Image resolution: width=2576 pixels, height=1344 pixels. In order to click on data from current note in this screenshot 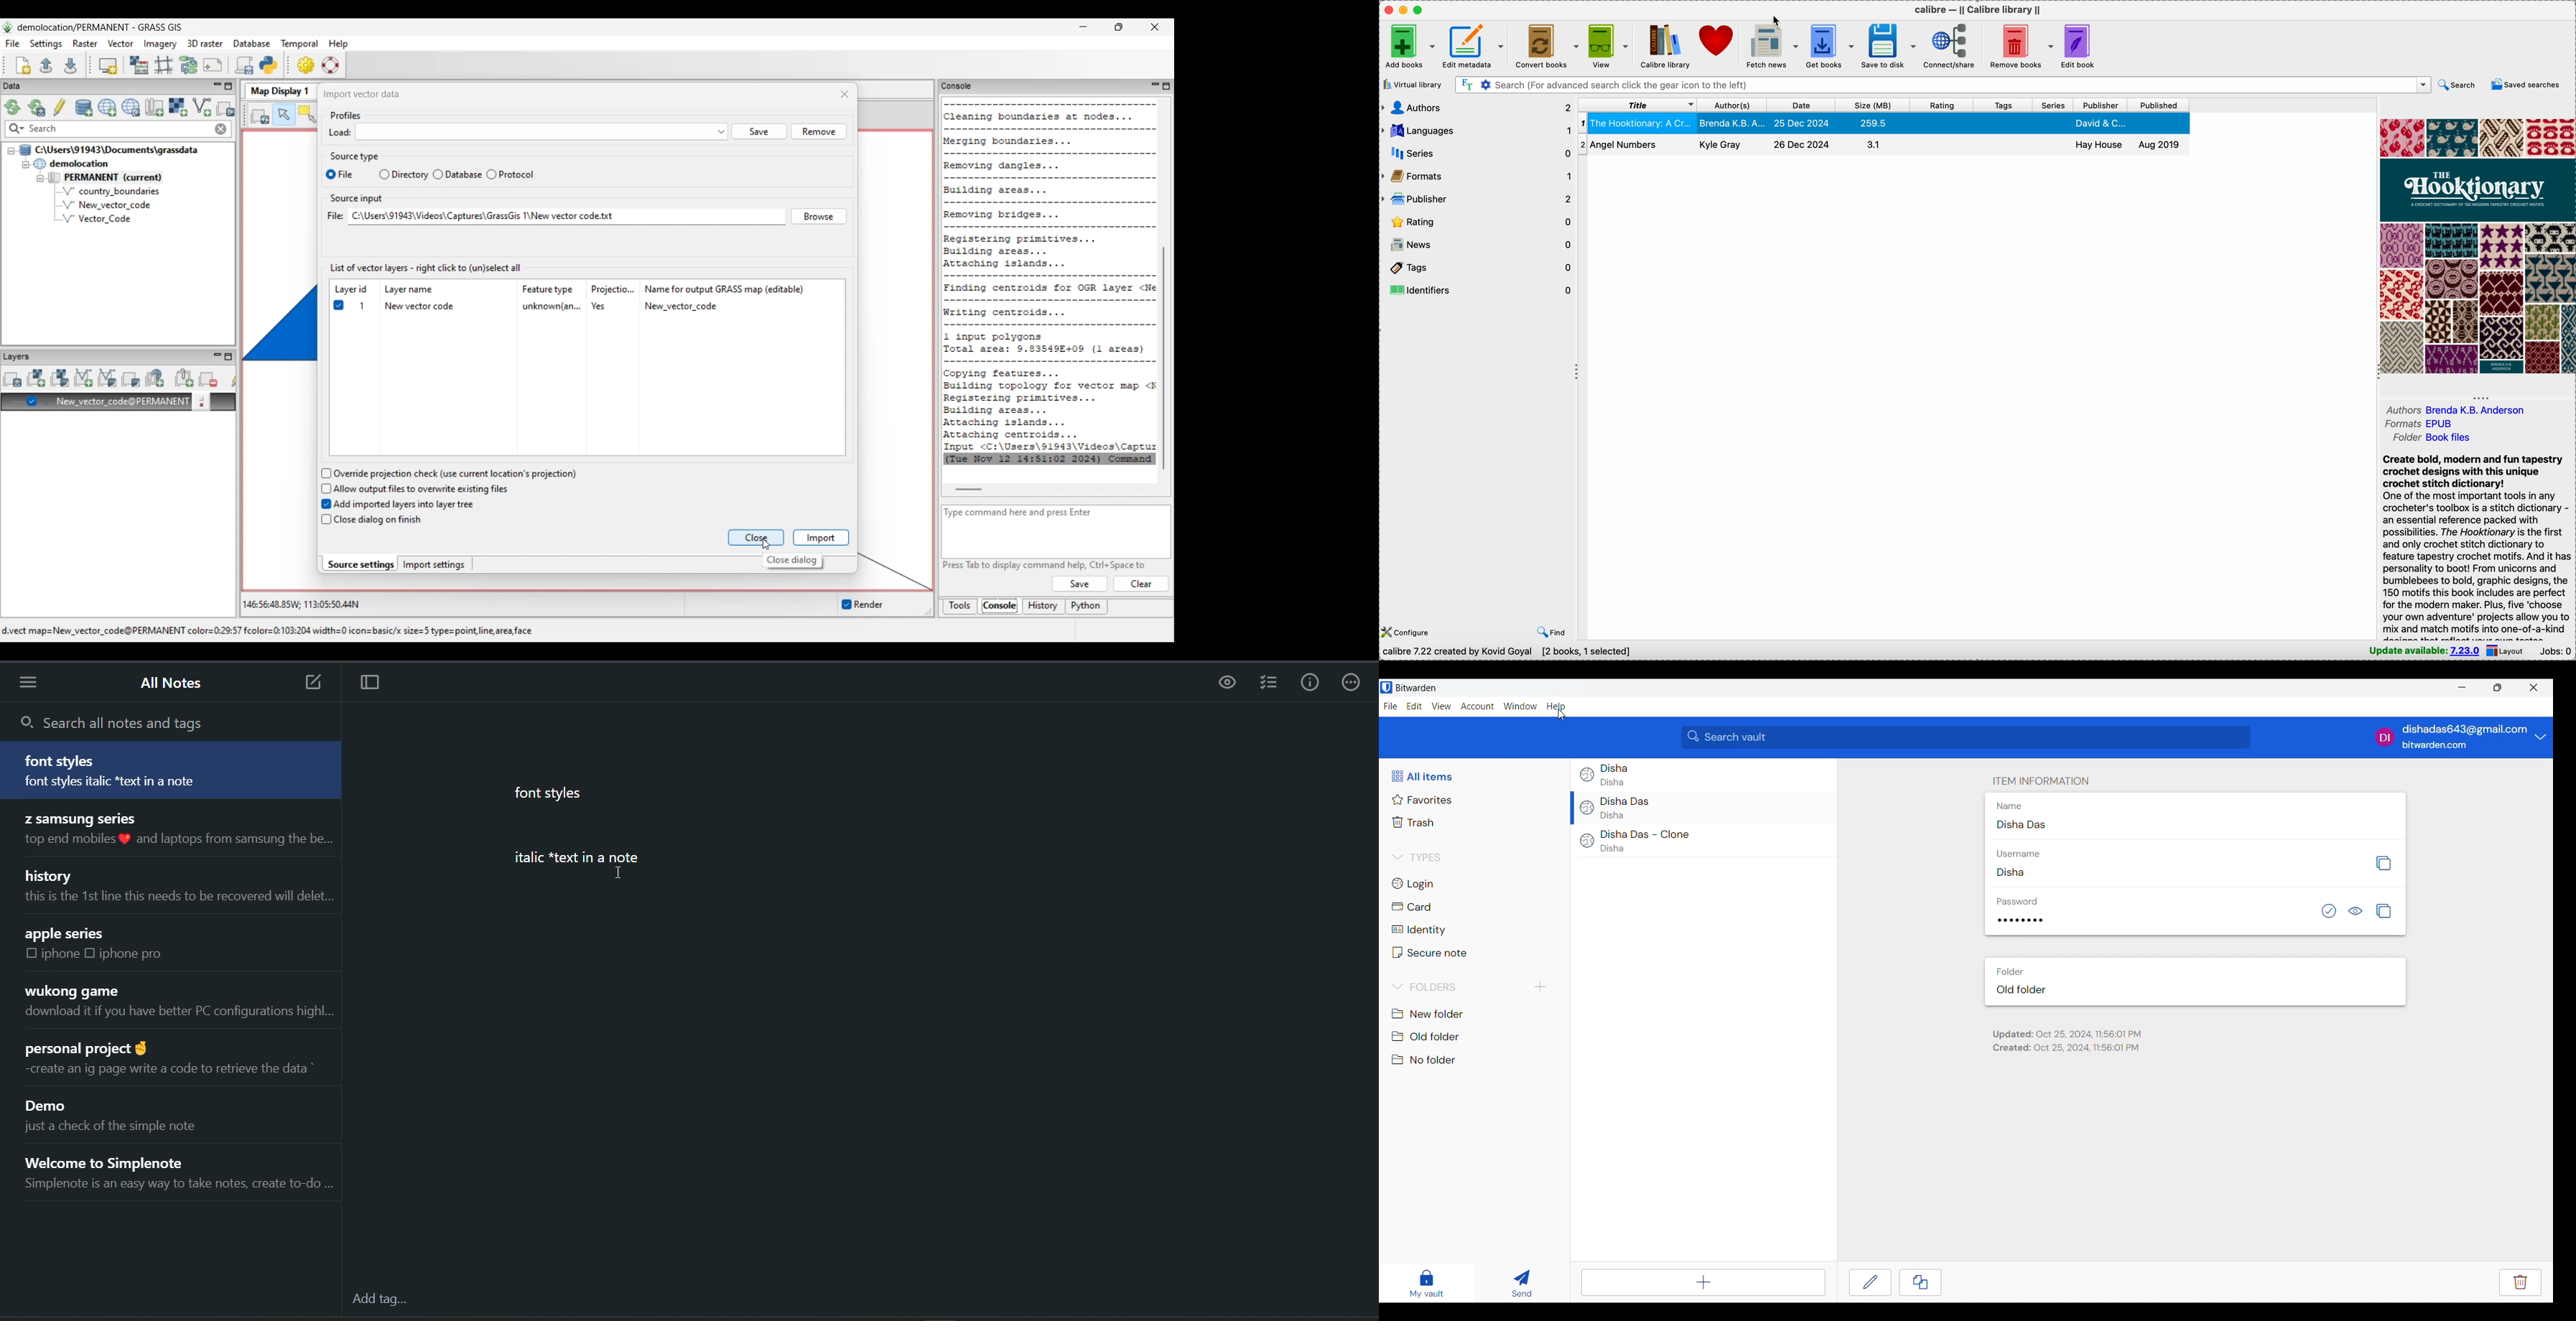, I will do `click(633, 839)`.